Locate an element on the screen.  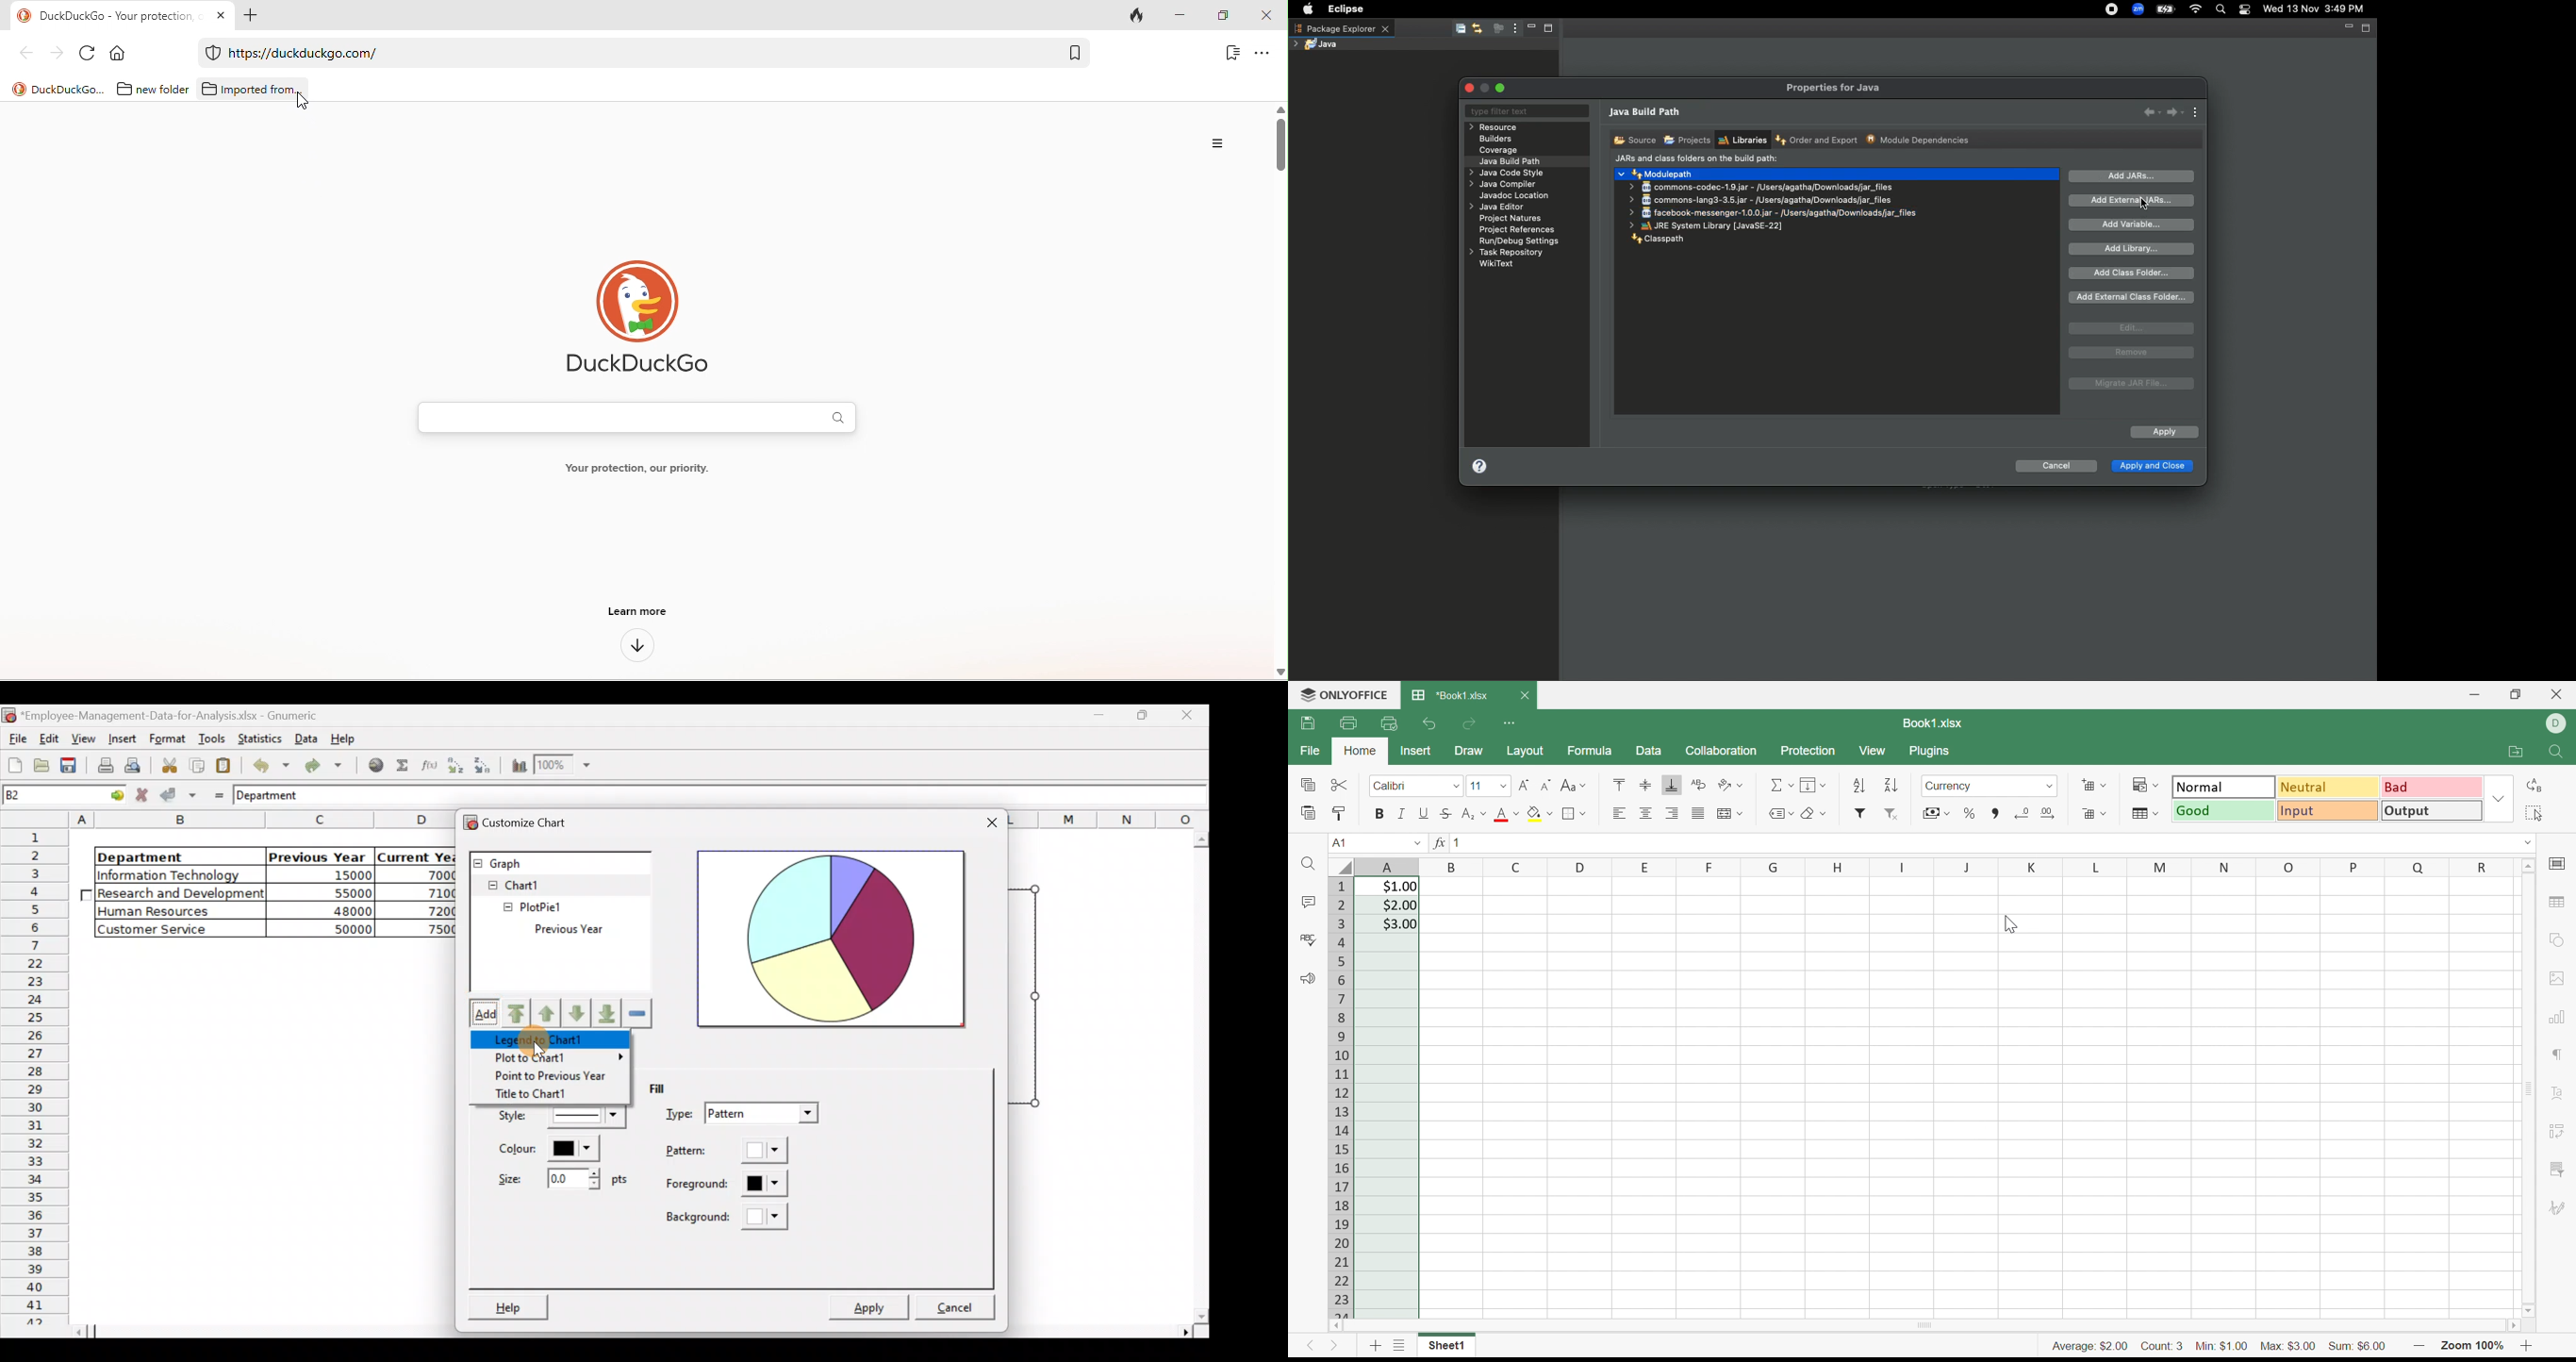
Package explorer is located at coordinates (1341, 28).